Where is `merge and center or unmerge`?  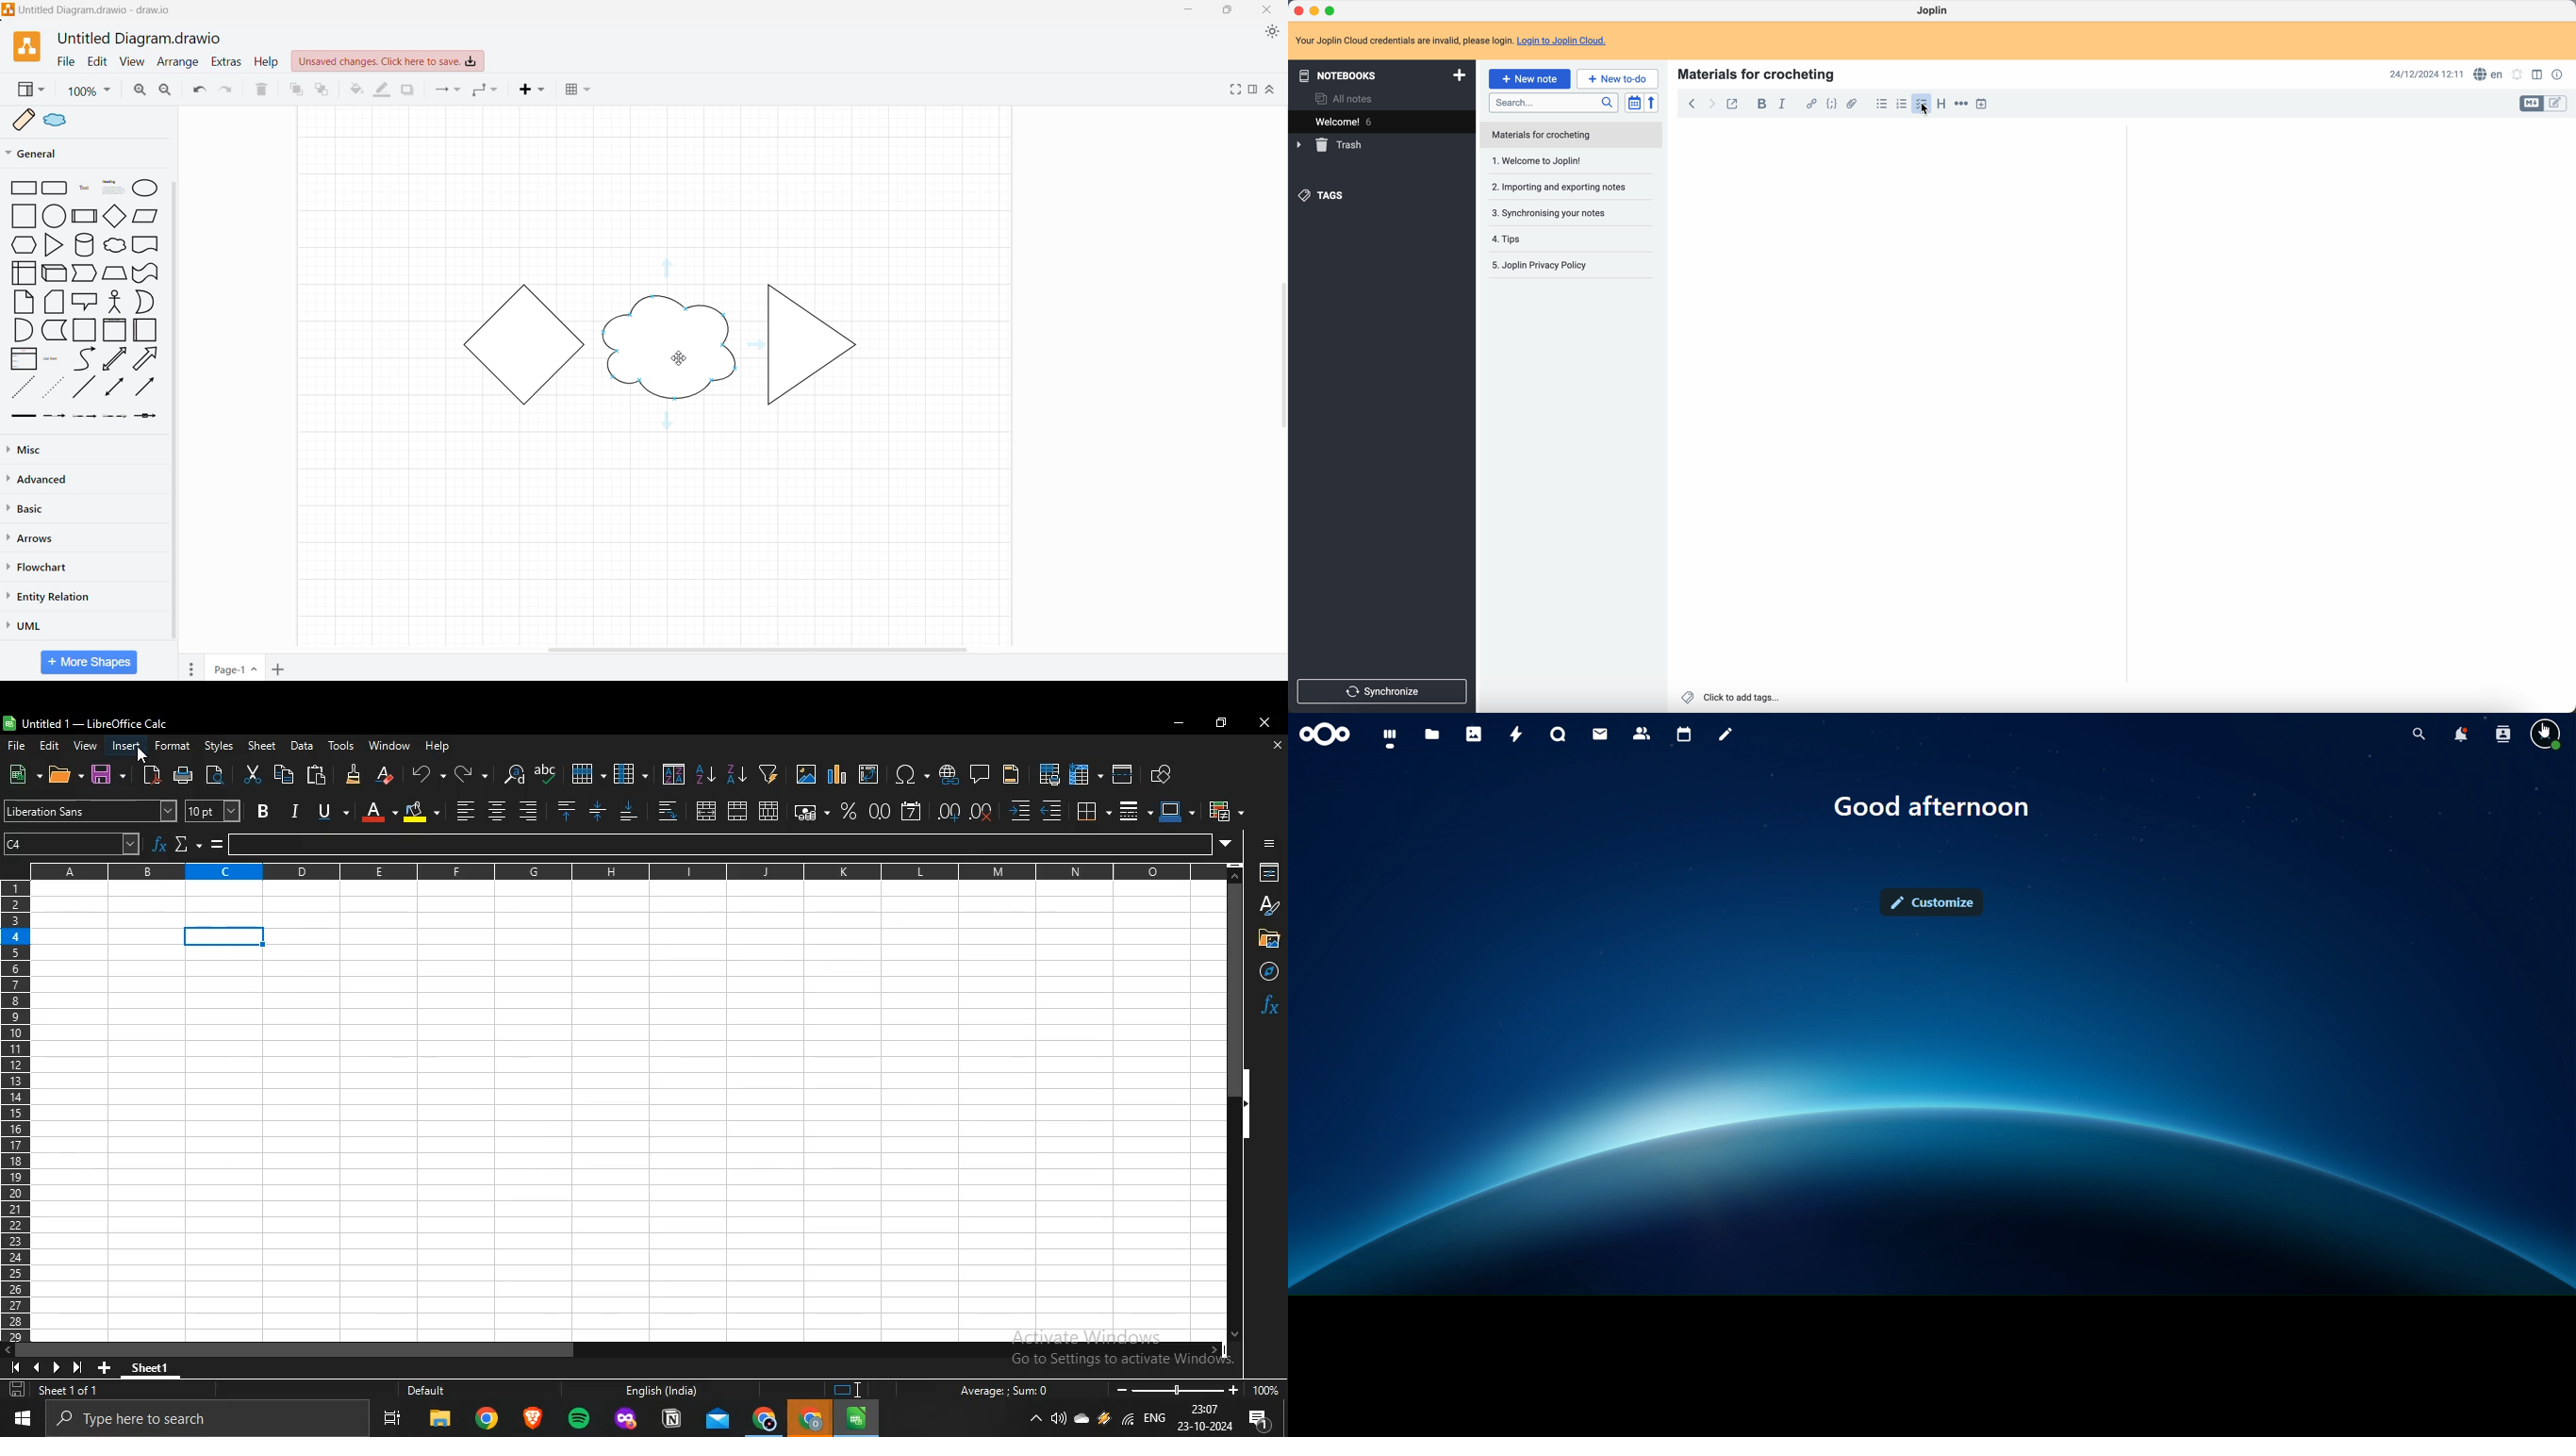
merge and center or unmerge is located at coordinates (706, 810).